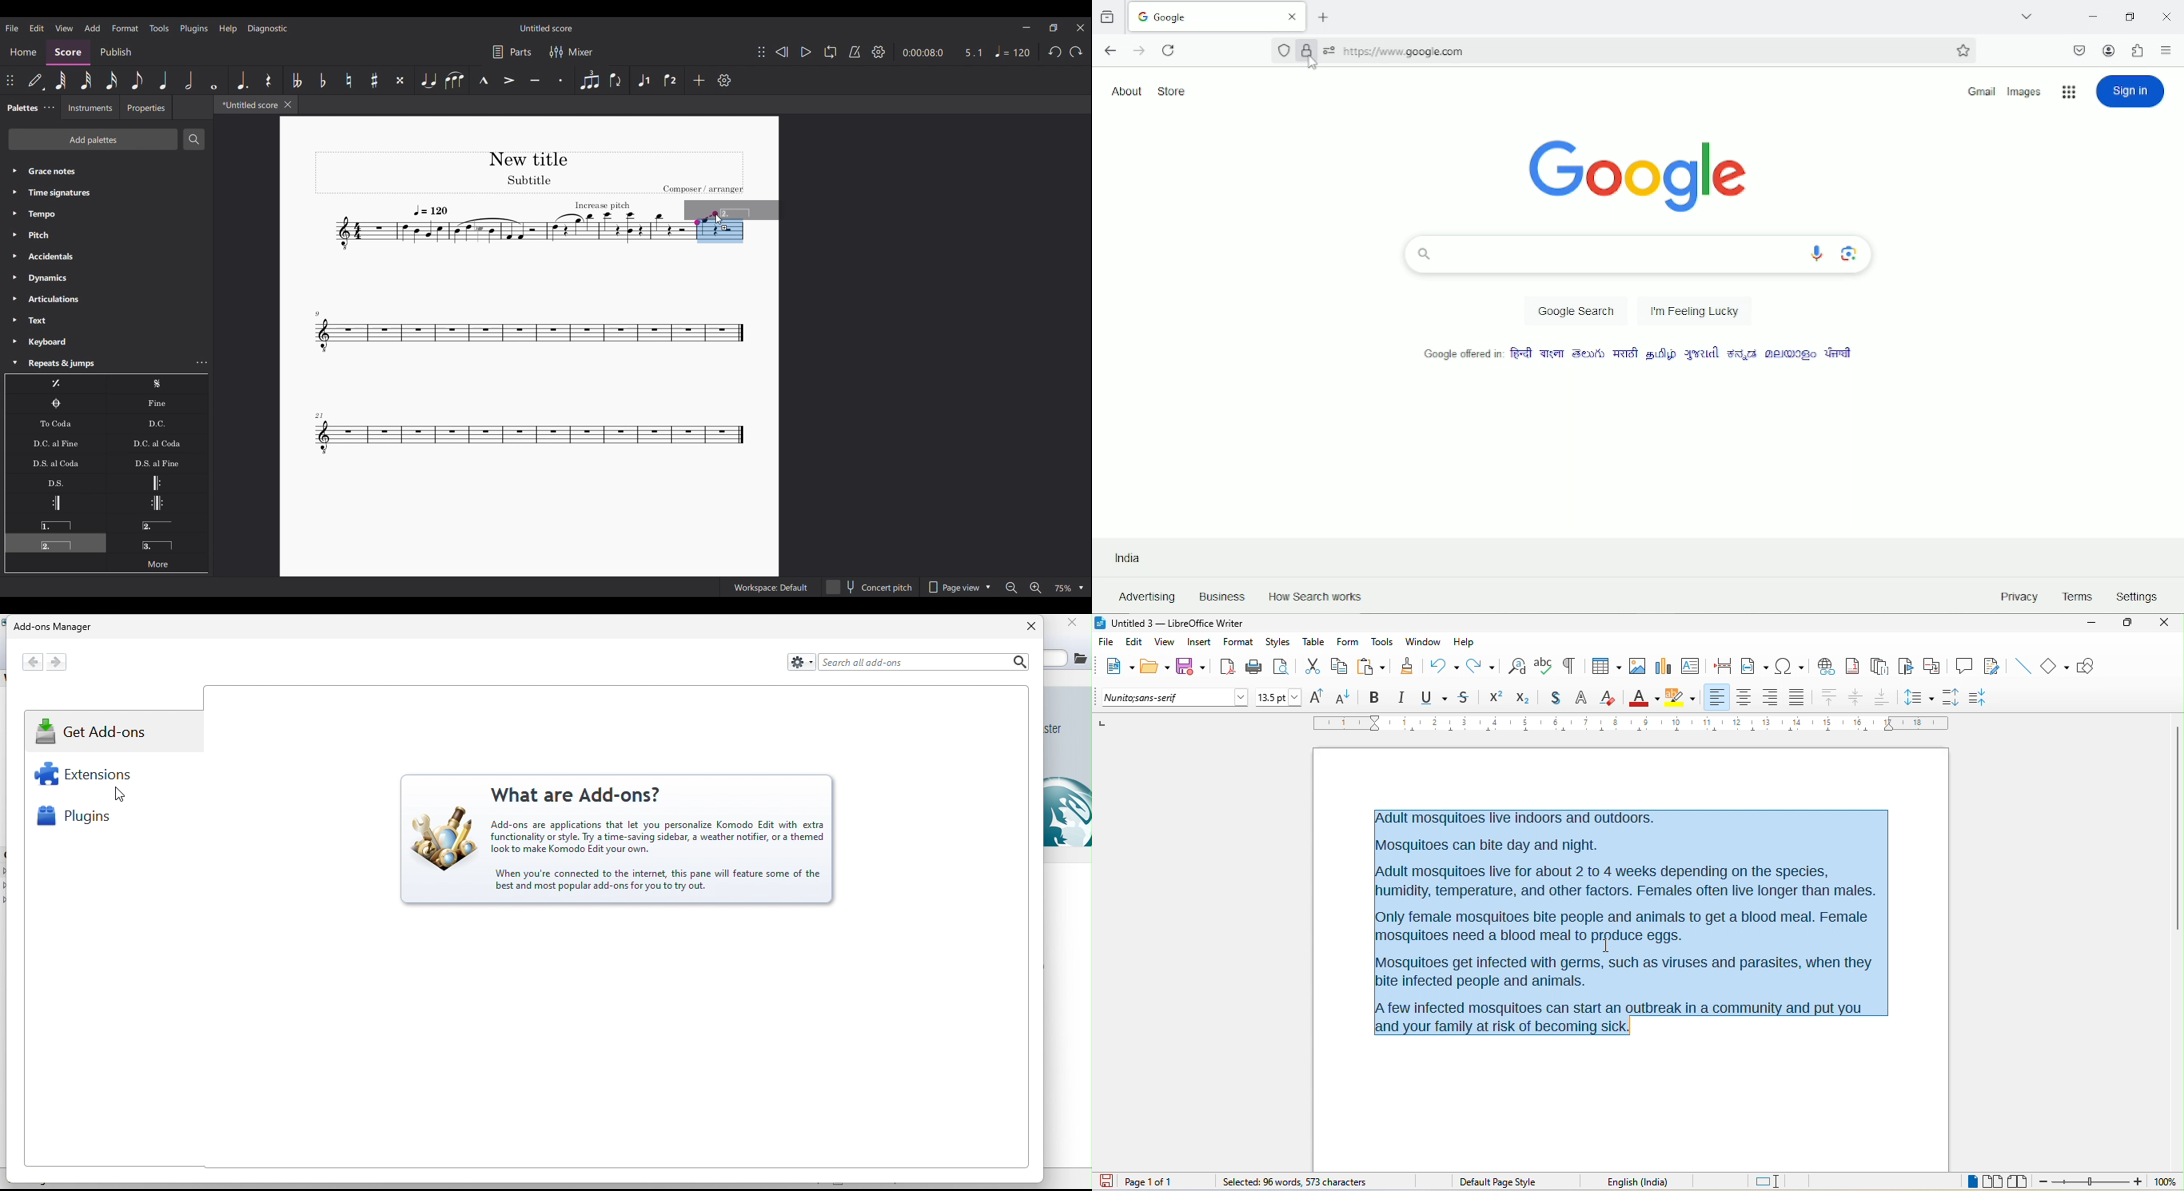 The height and width of the screenshot is (1204, 2184). Describe the element at coordinates (1198, 642) in the screenshot. I see `insert` at that location.